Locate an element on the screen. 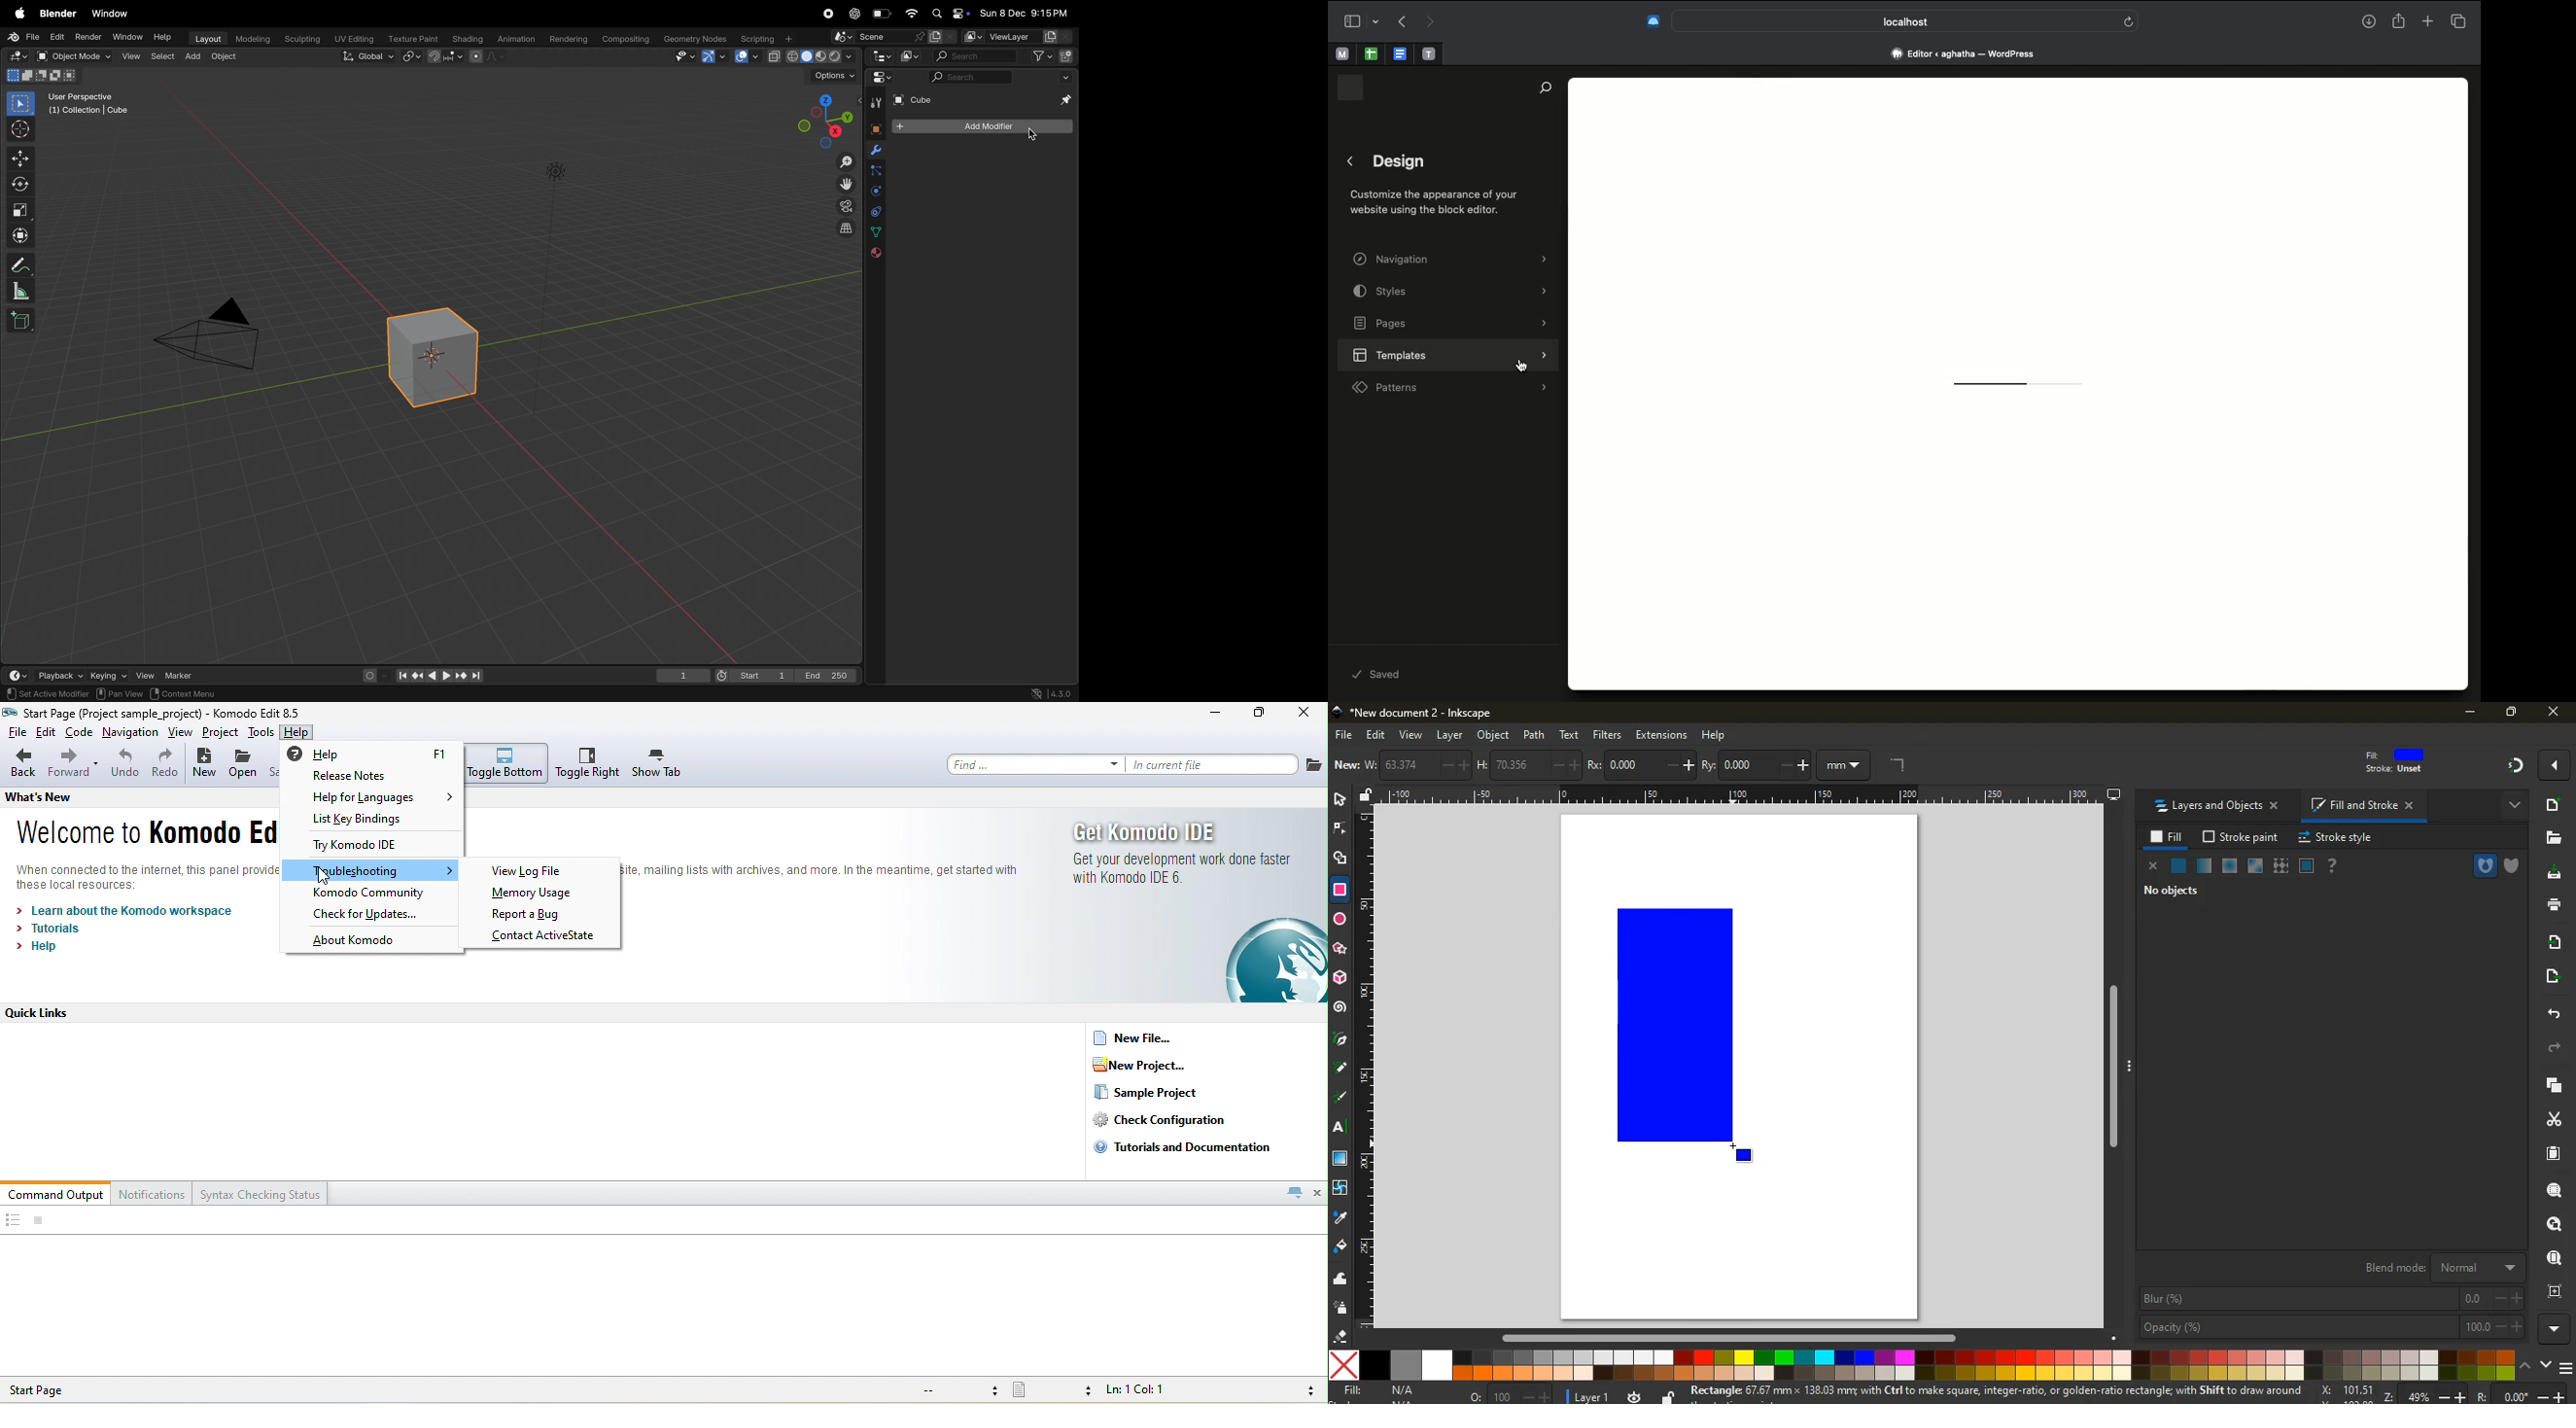 This screenshot has width=2576, height=1428. Undo is located at coordinates (1402, 21).